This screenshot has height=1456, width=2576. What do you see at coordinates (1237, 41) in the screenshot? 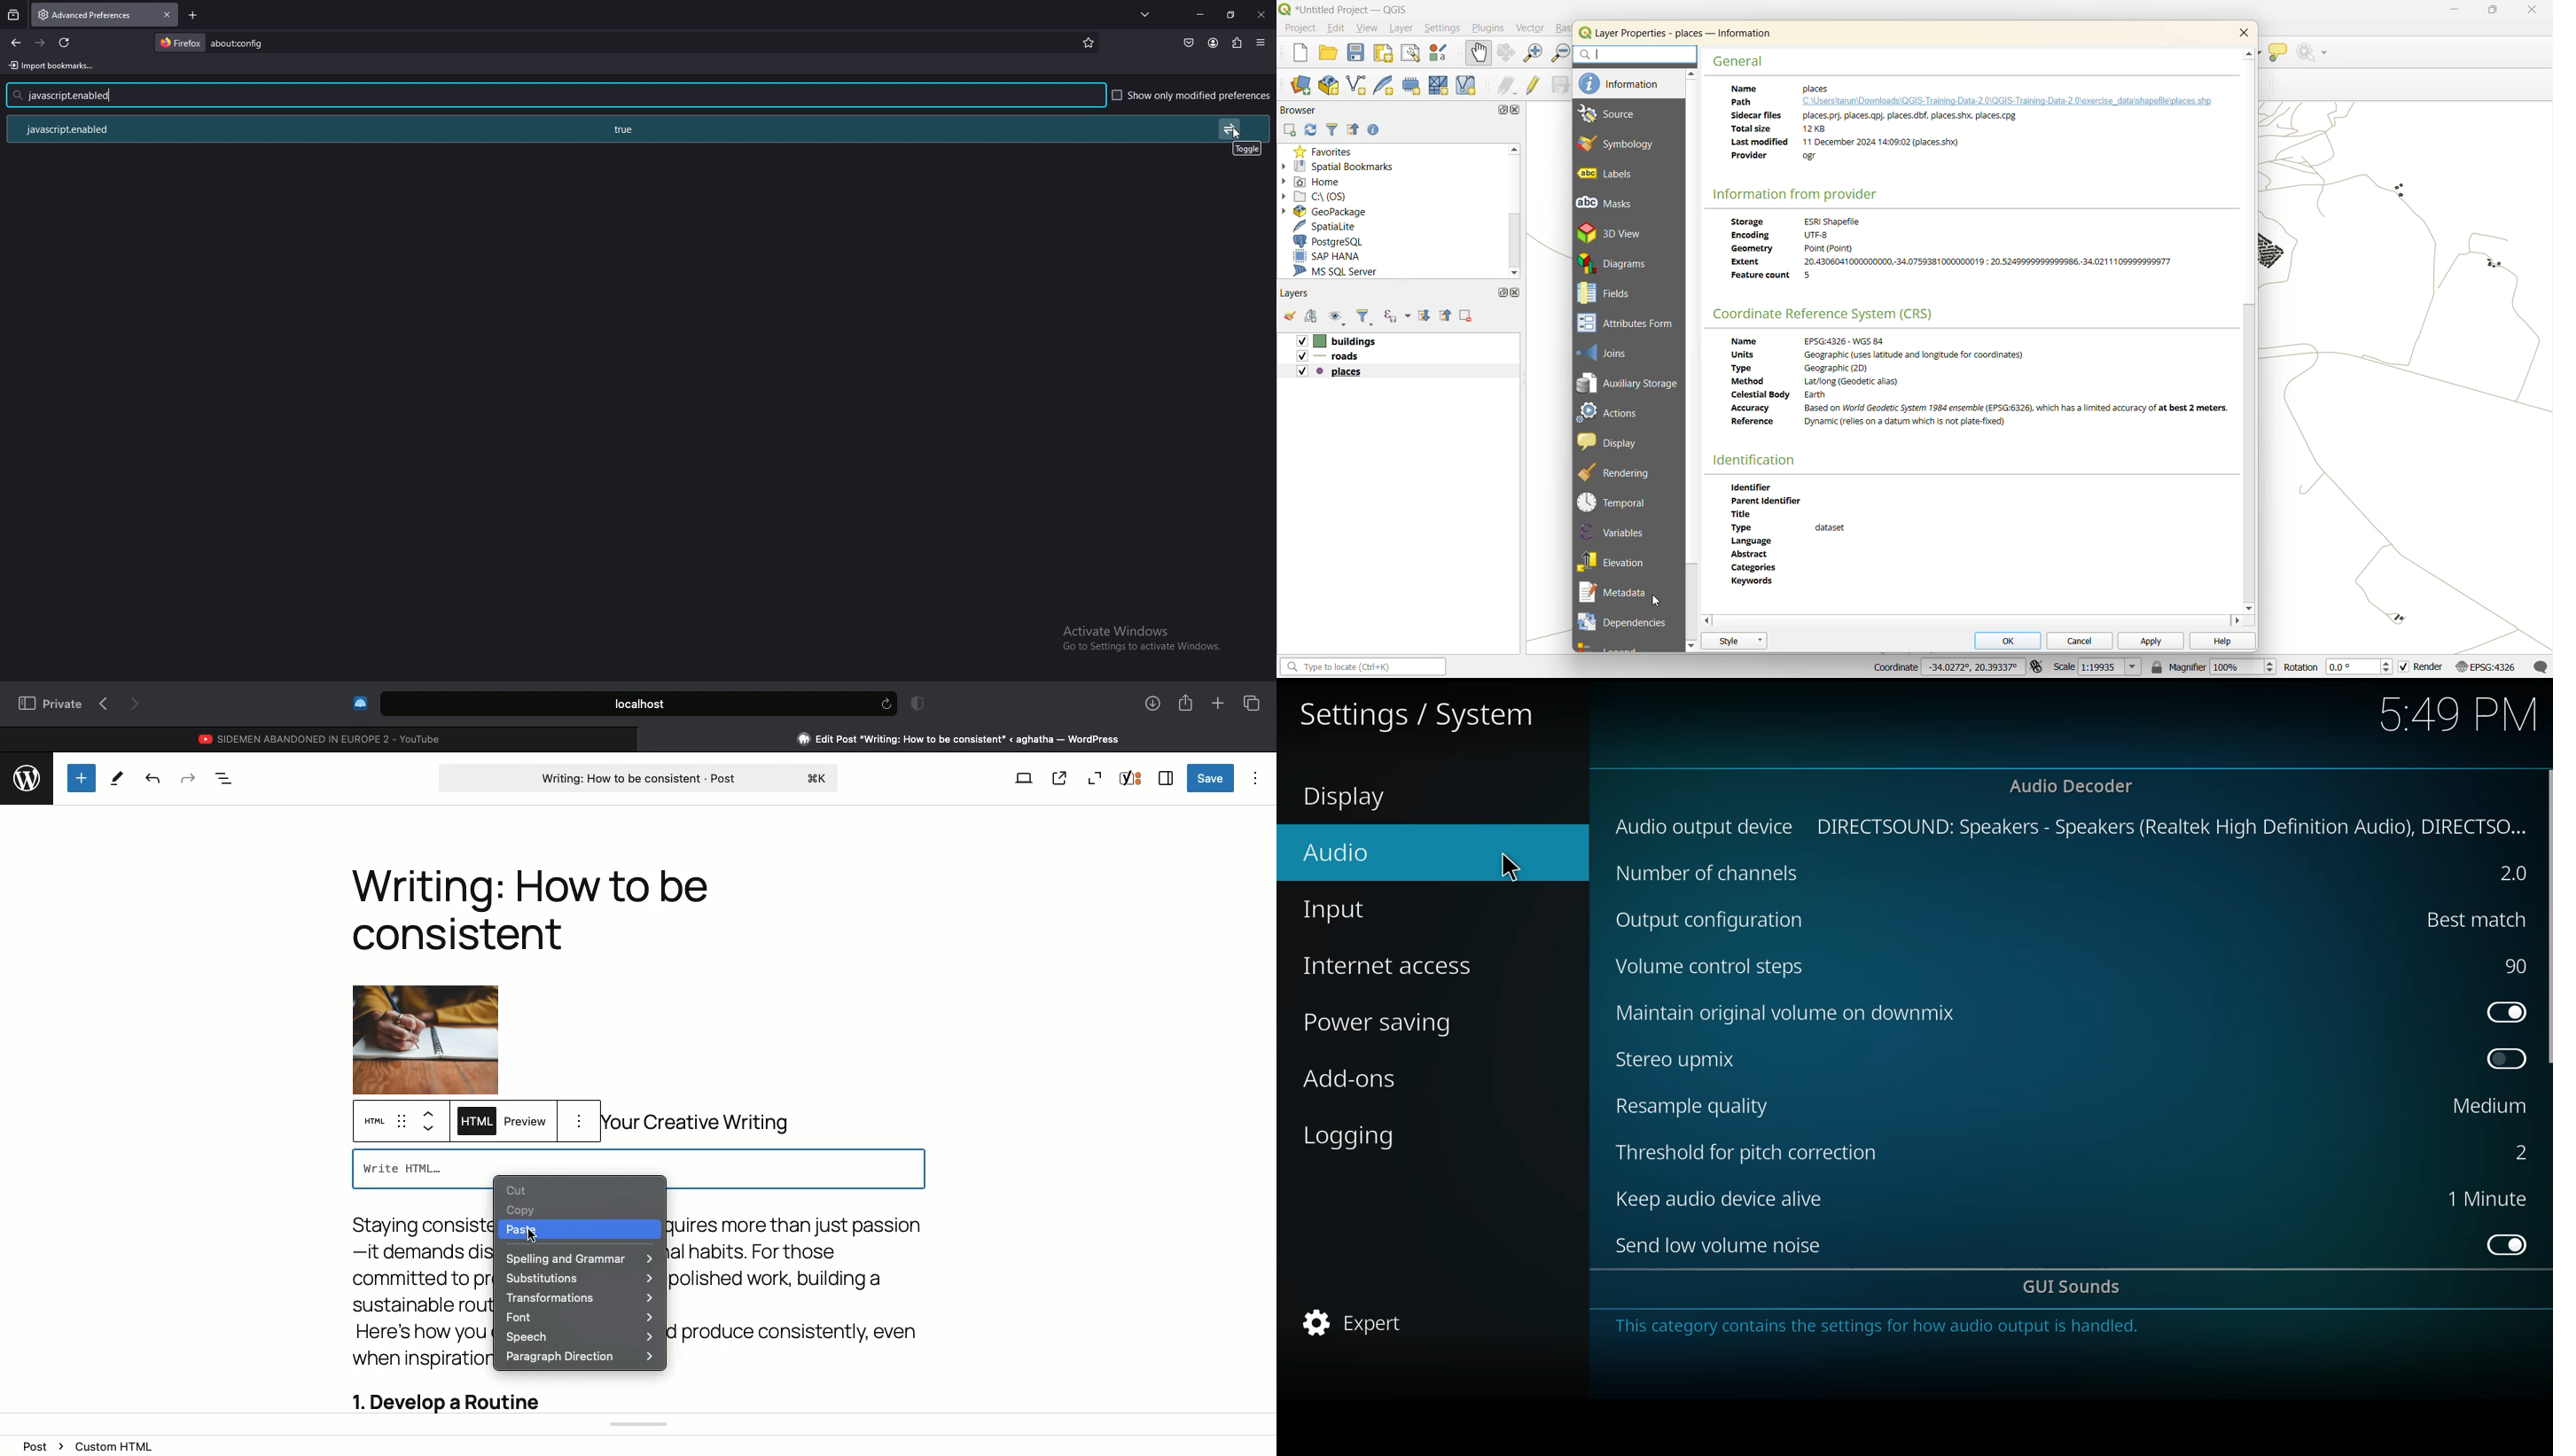
I see `extensions` at bounding box center [1237, 41].